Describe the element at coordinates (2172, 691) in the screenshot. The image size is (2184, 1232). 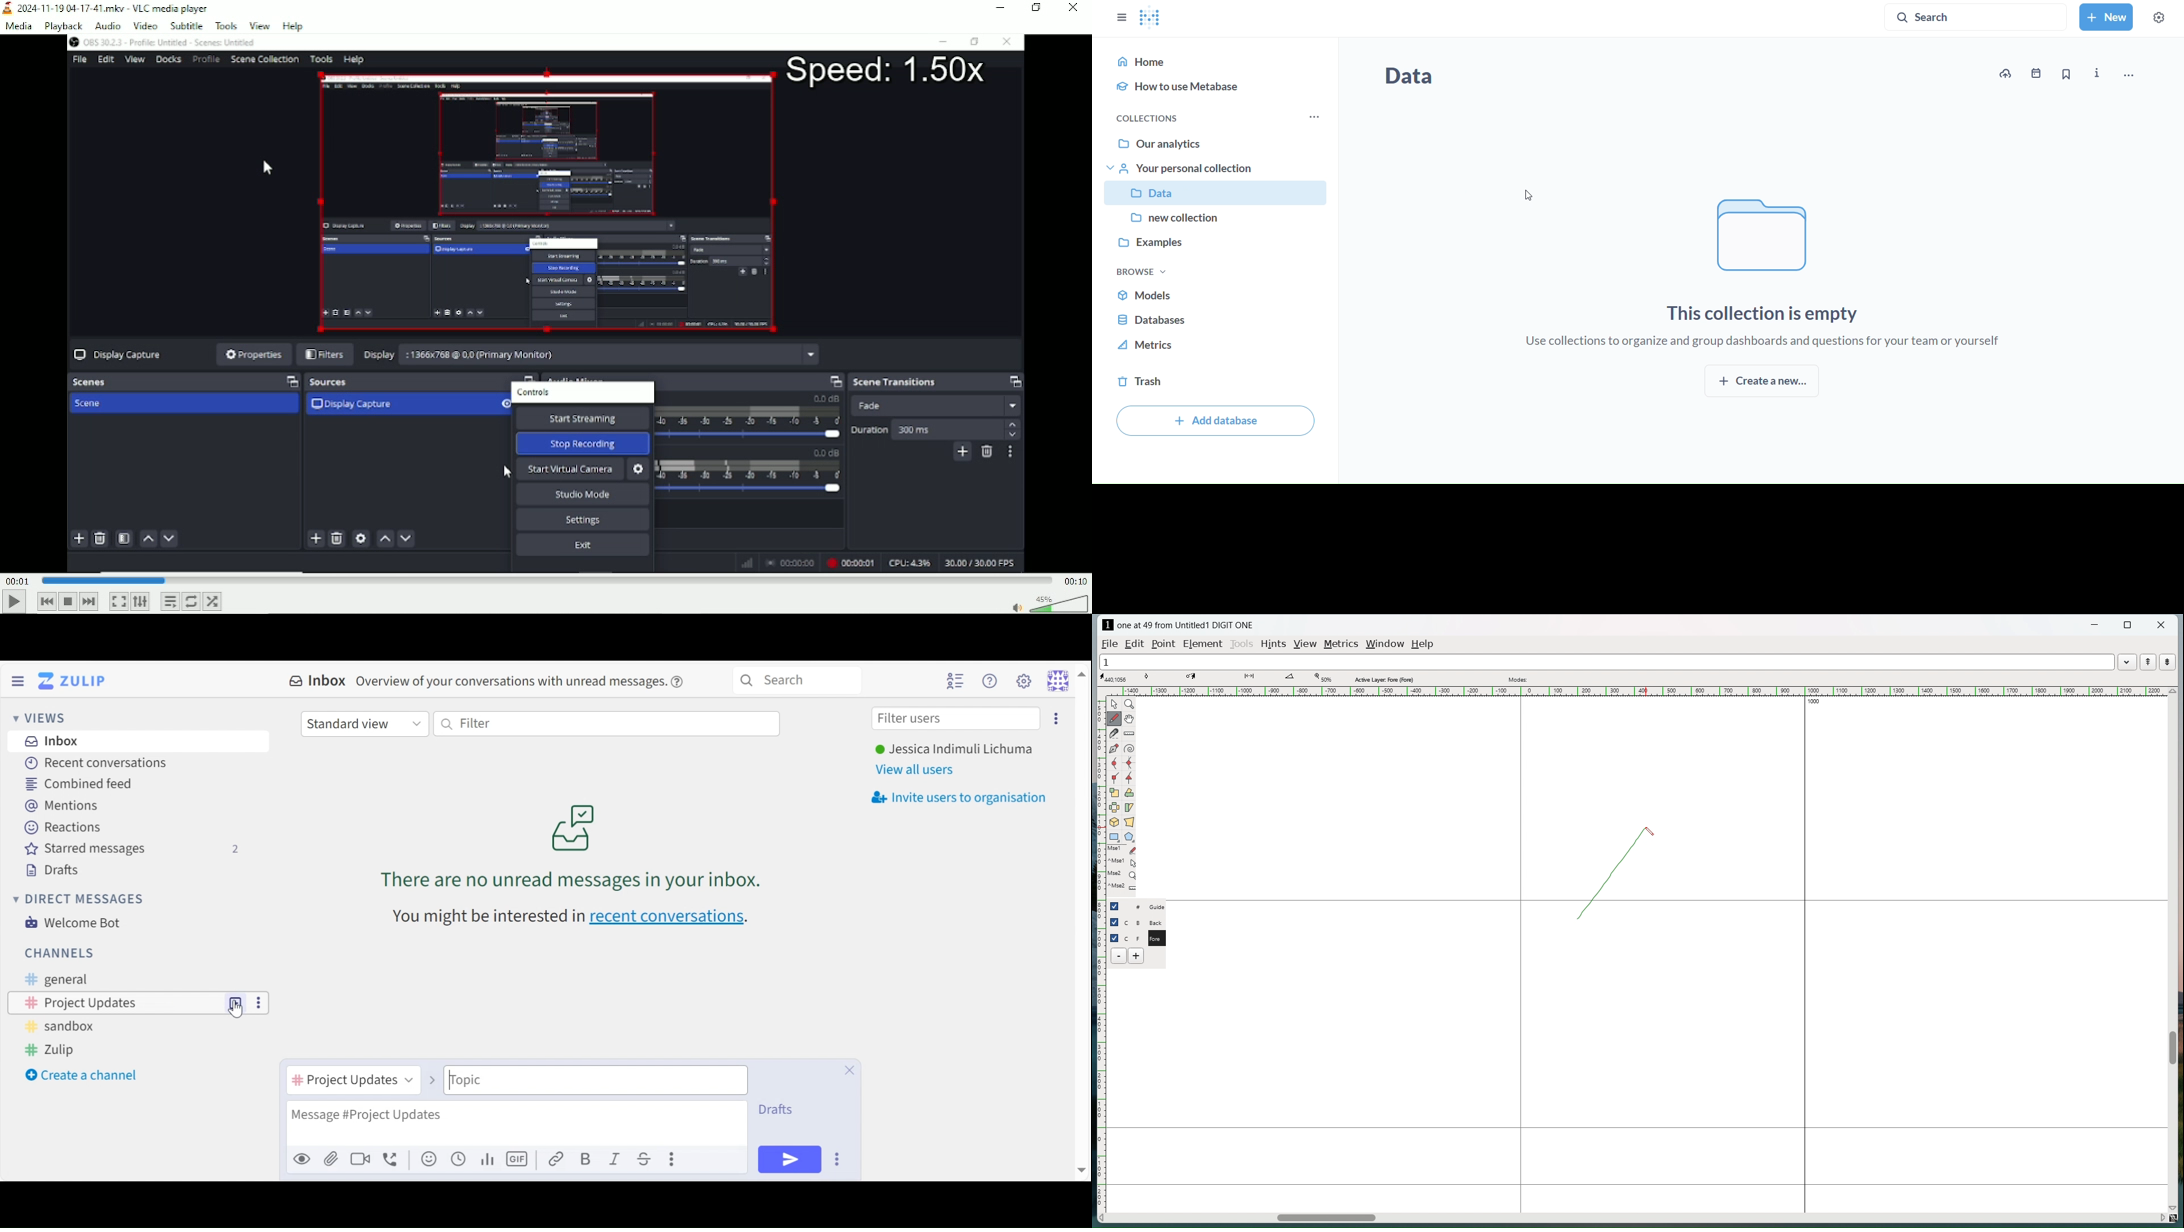
I see `scroll up` at that location.